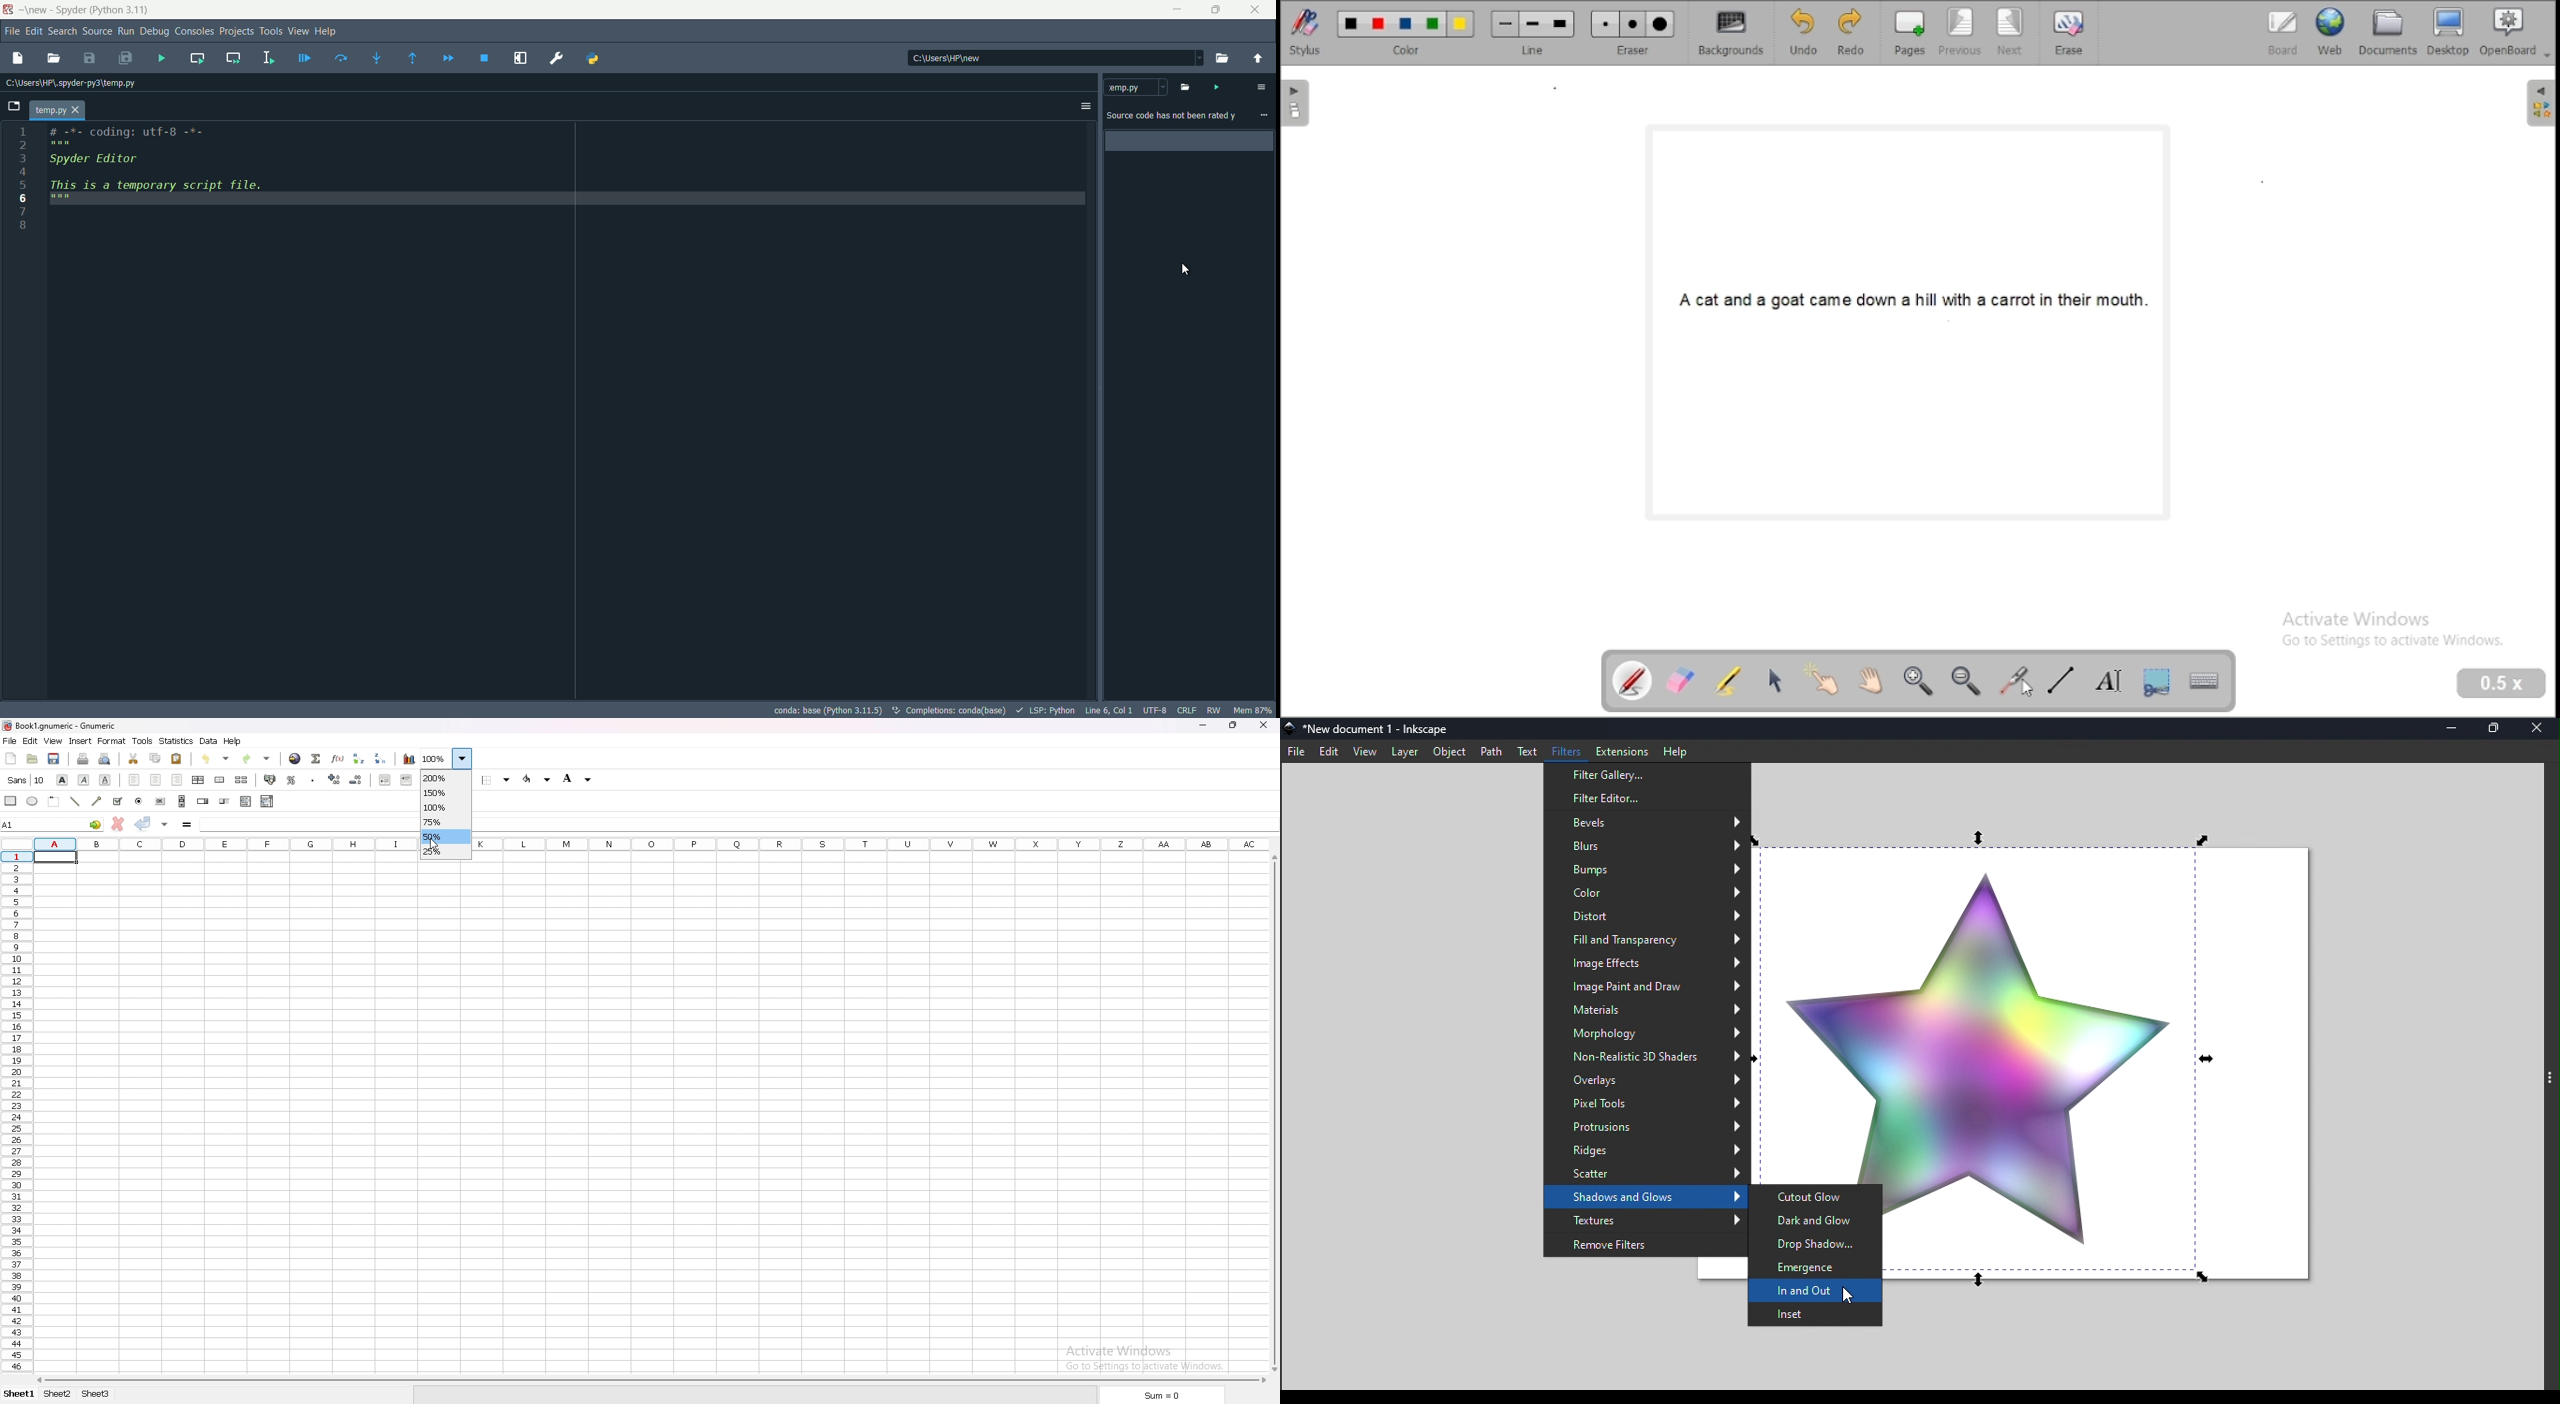 The image size is (2576, 1428). I want to click on minimize, so click(1179, 10).